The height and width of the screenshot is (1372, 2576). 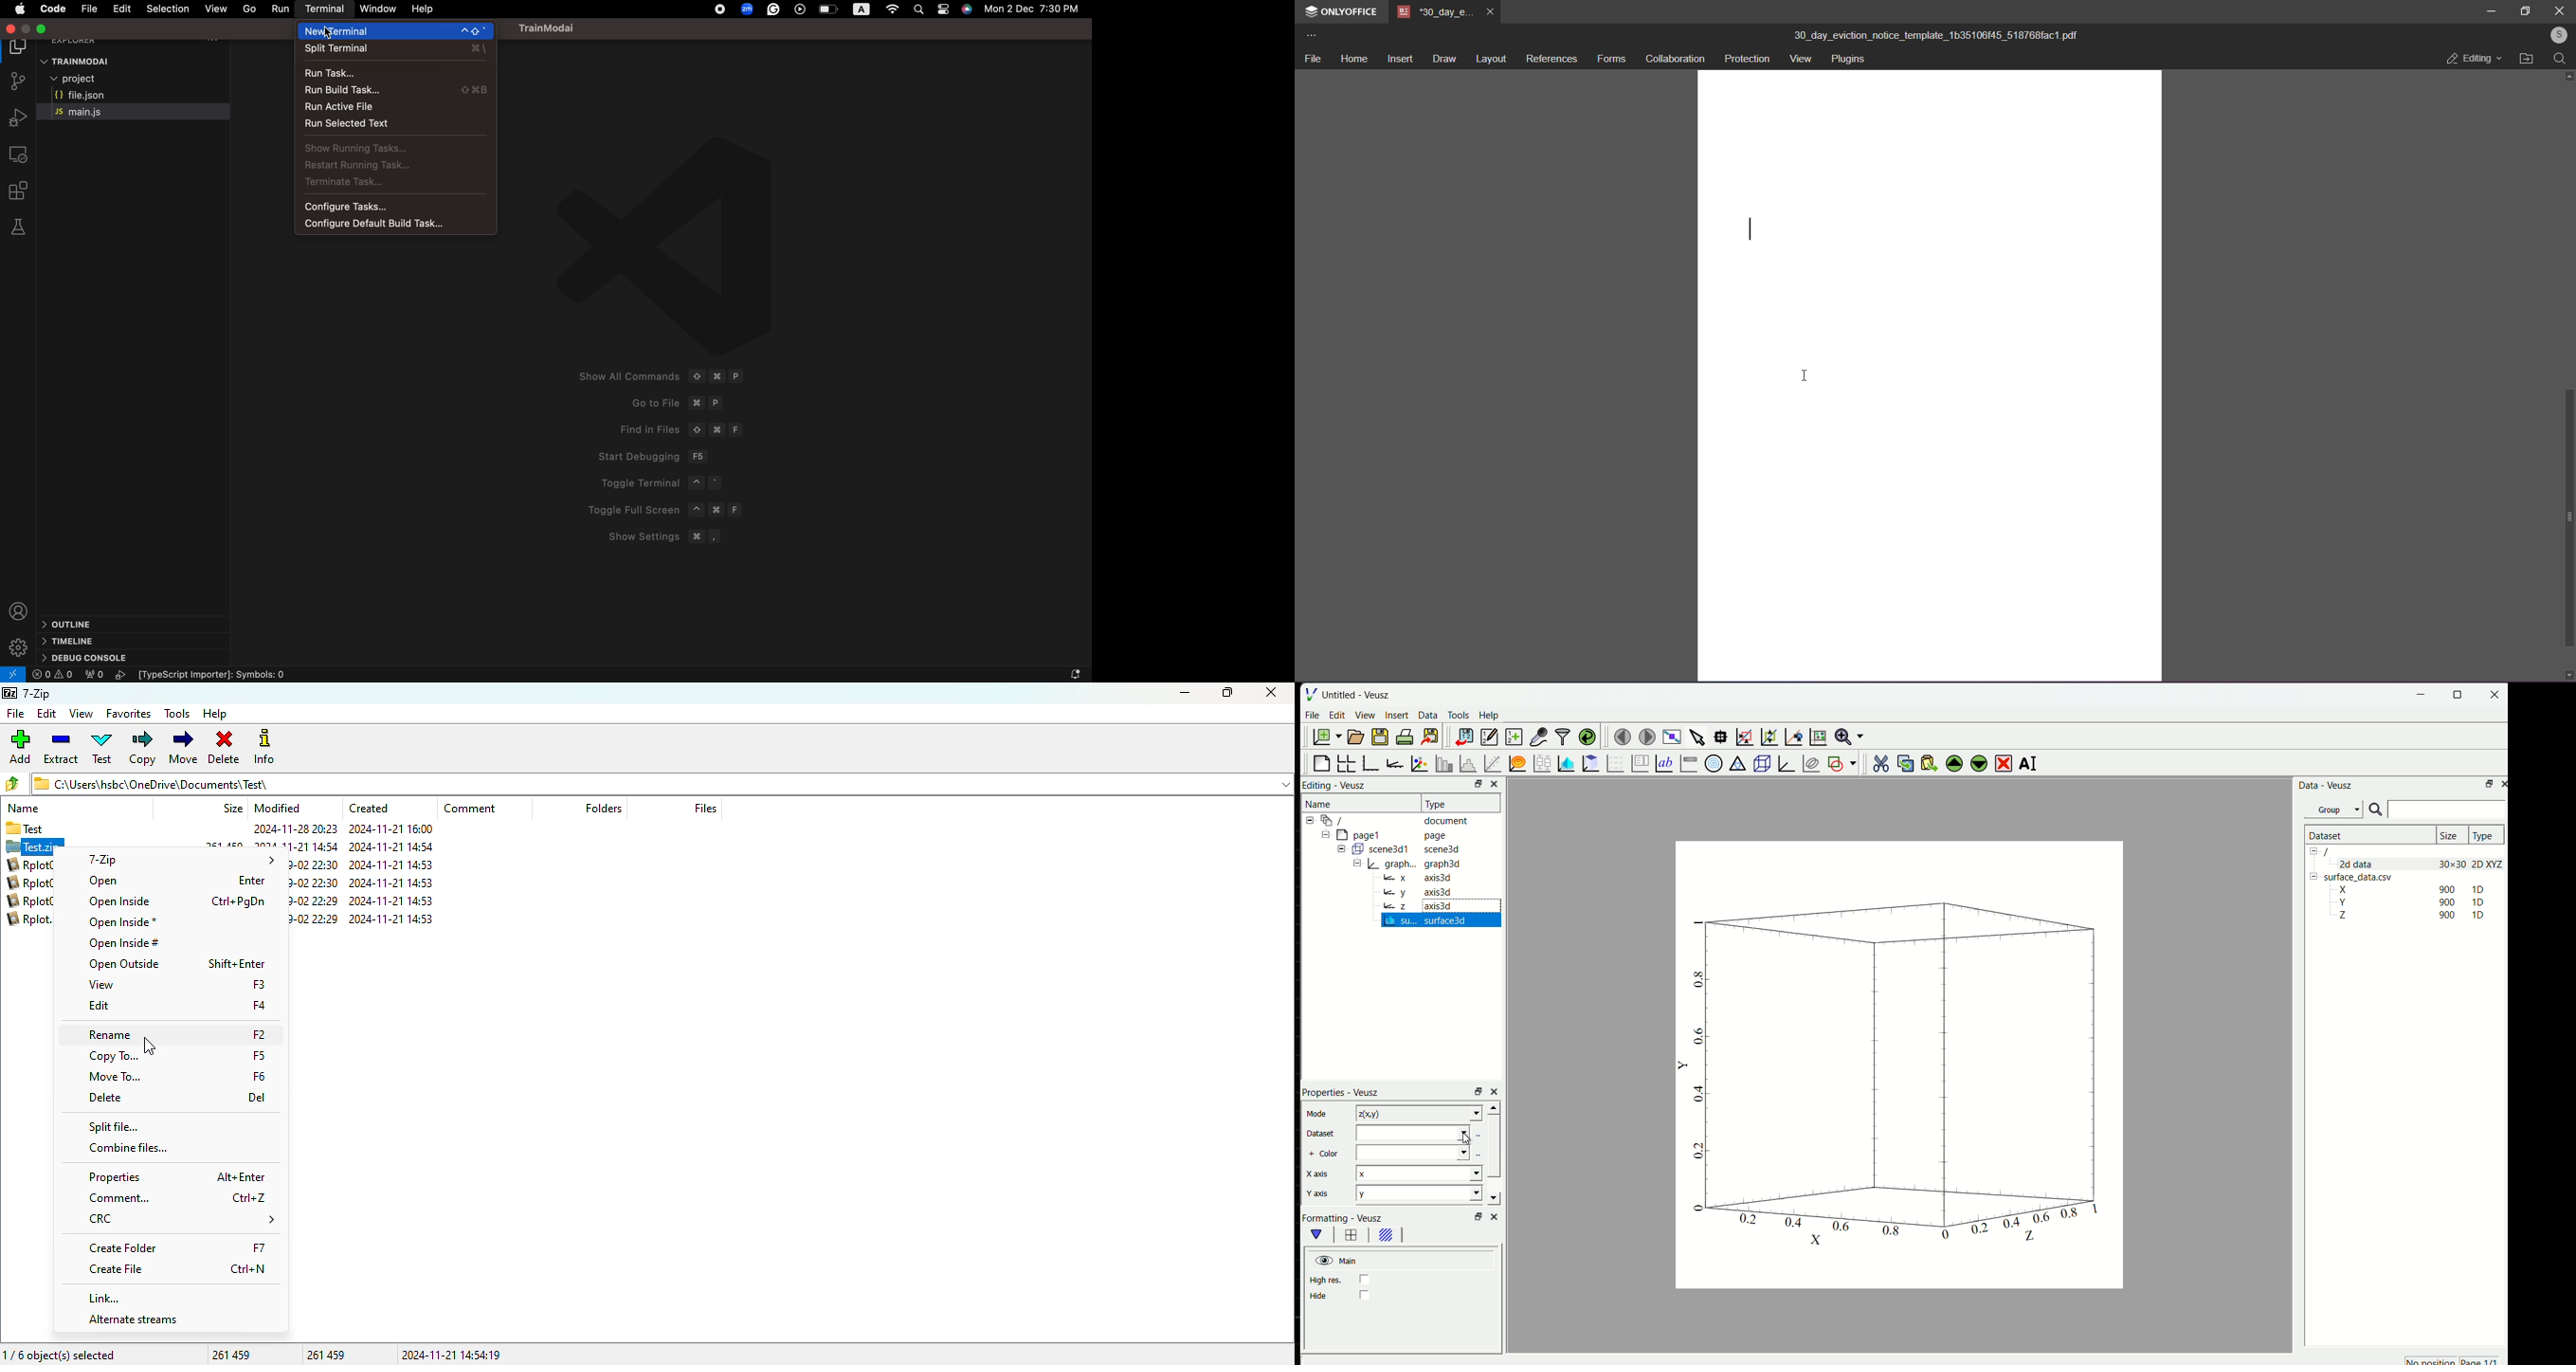 I want to click on axis3d, so click(x=1437, y=878).